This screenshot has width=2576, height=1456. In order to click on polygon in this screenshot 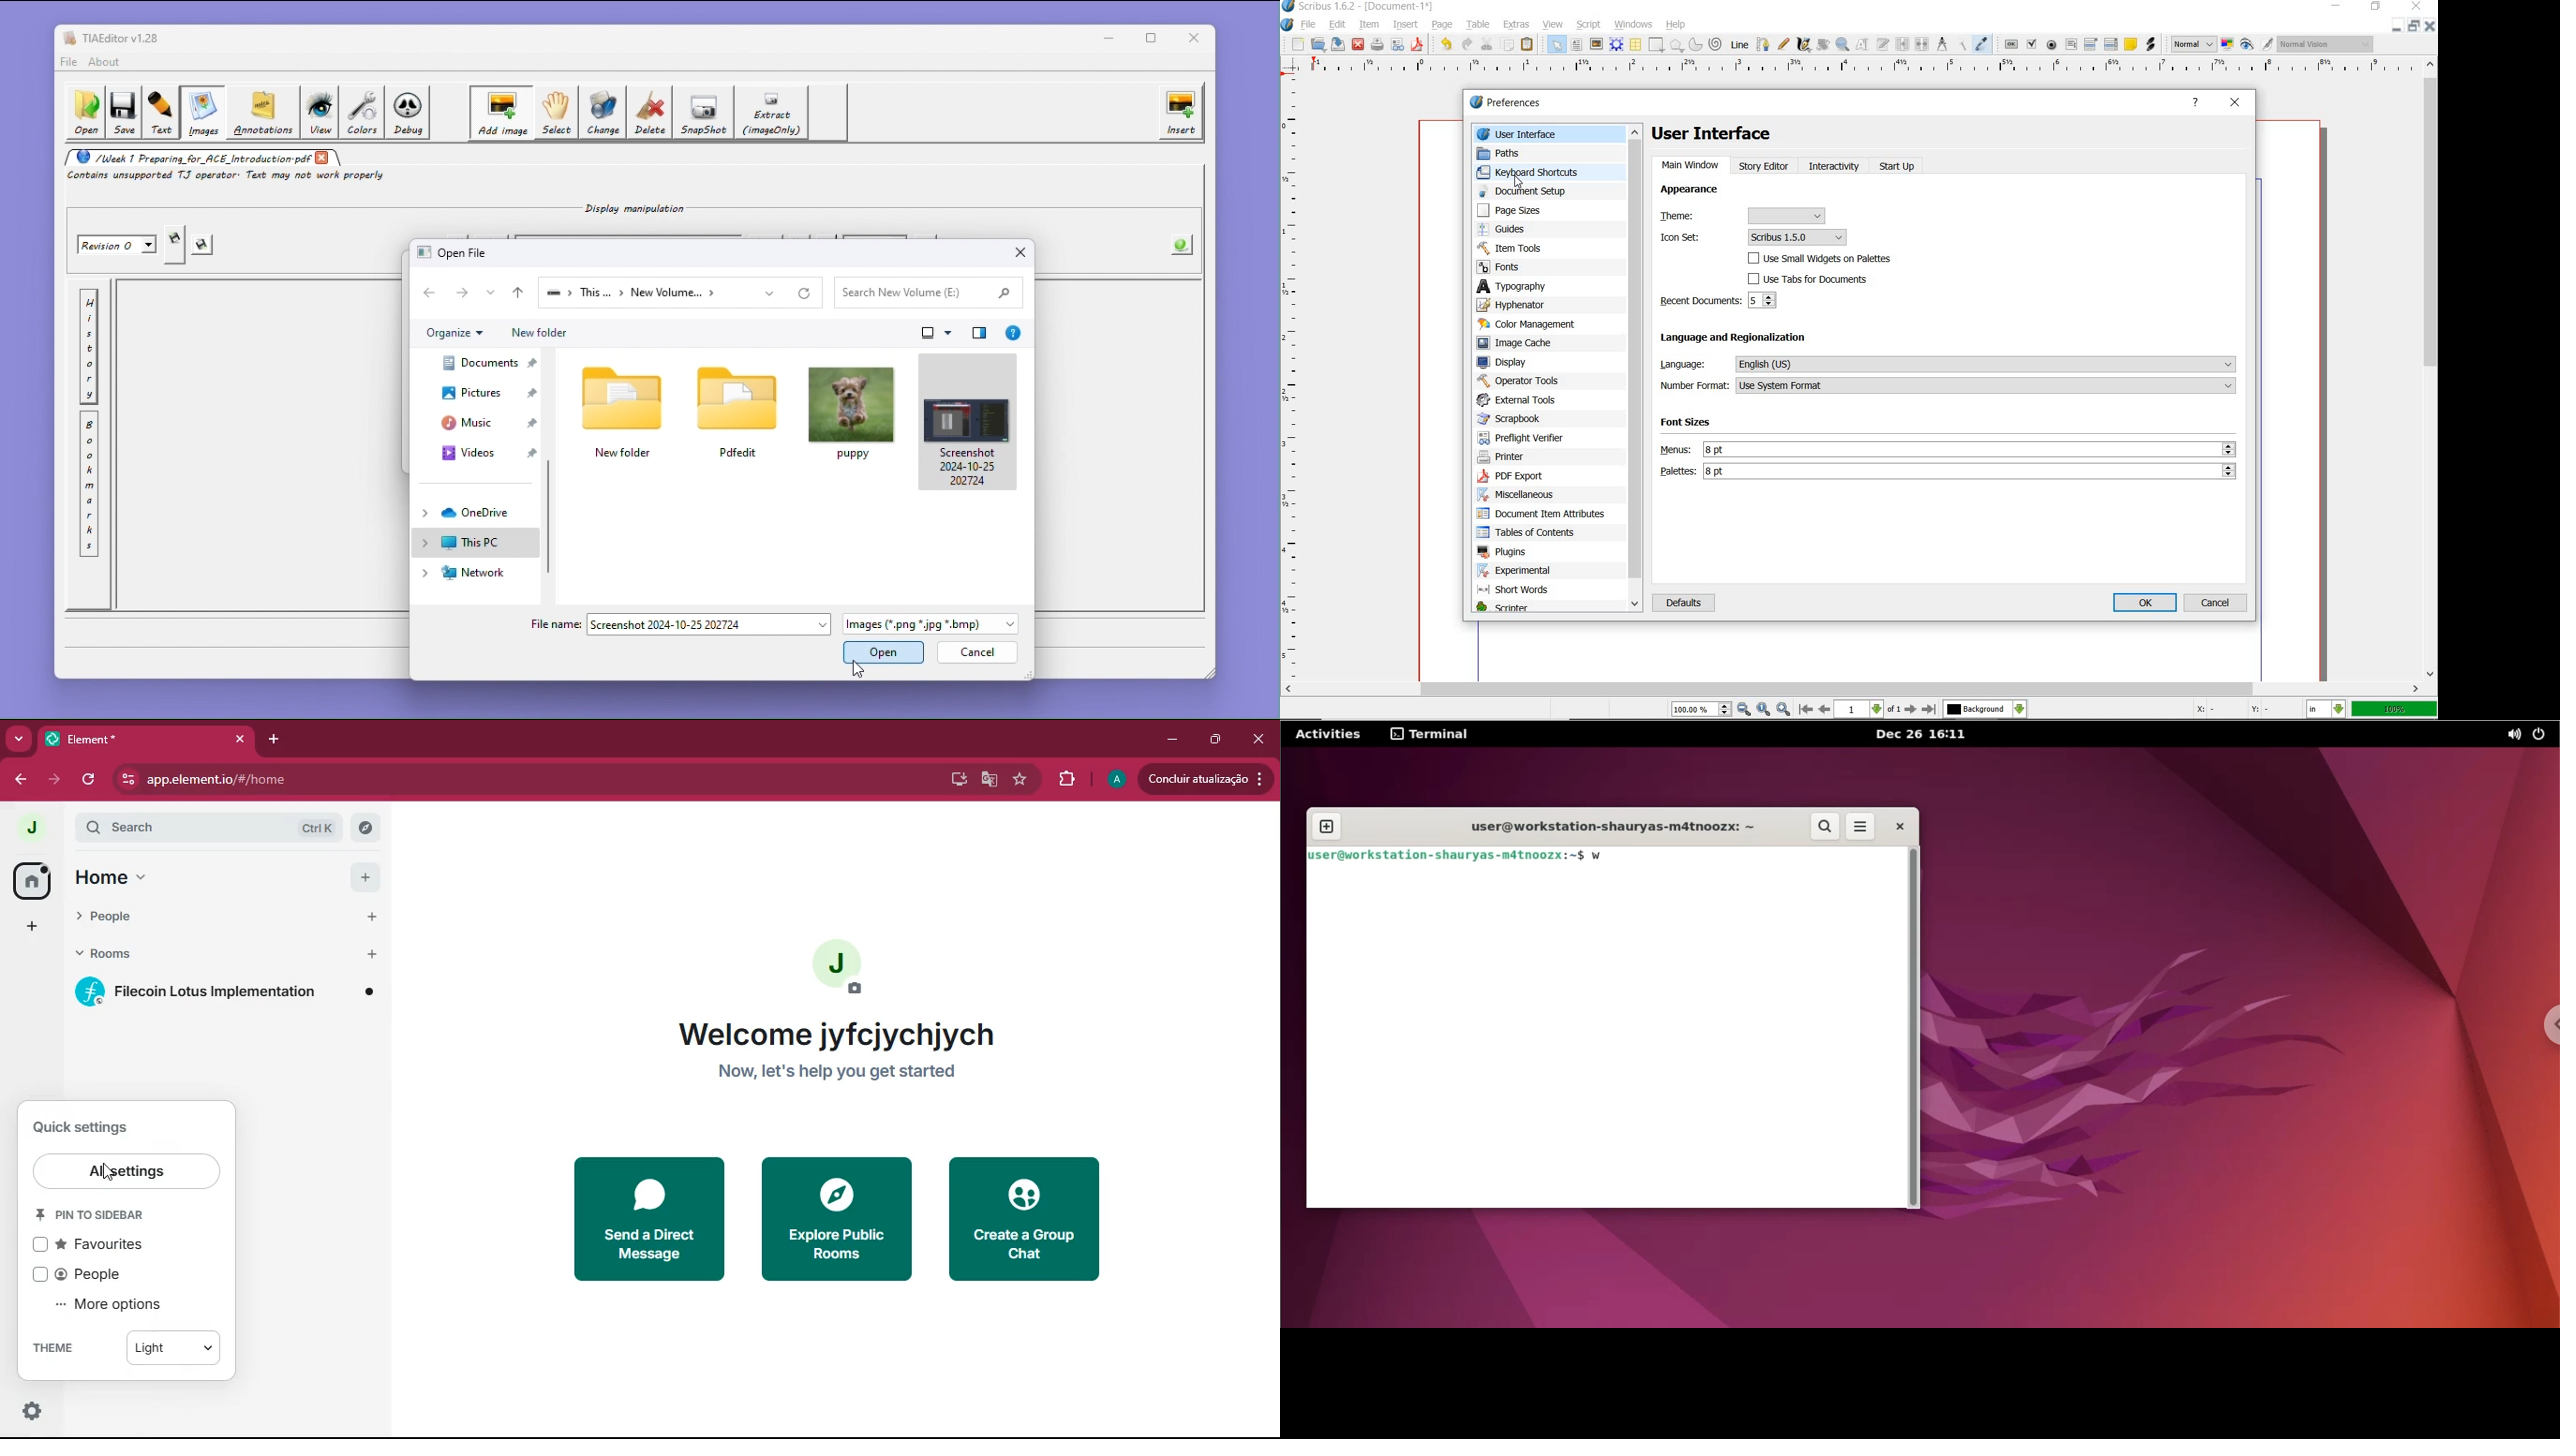, I will do `click(1677, 46)`.